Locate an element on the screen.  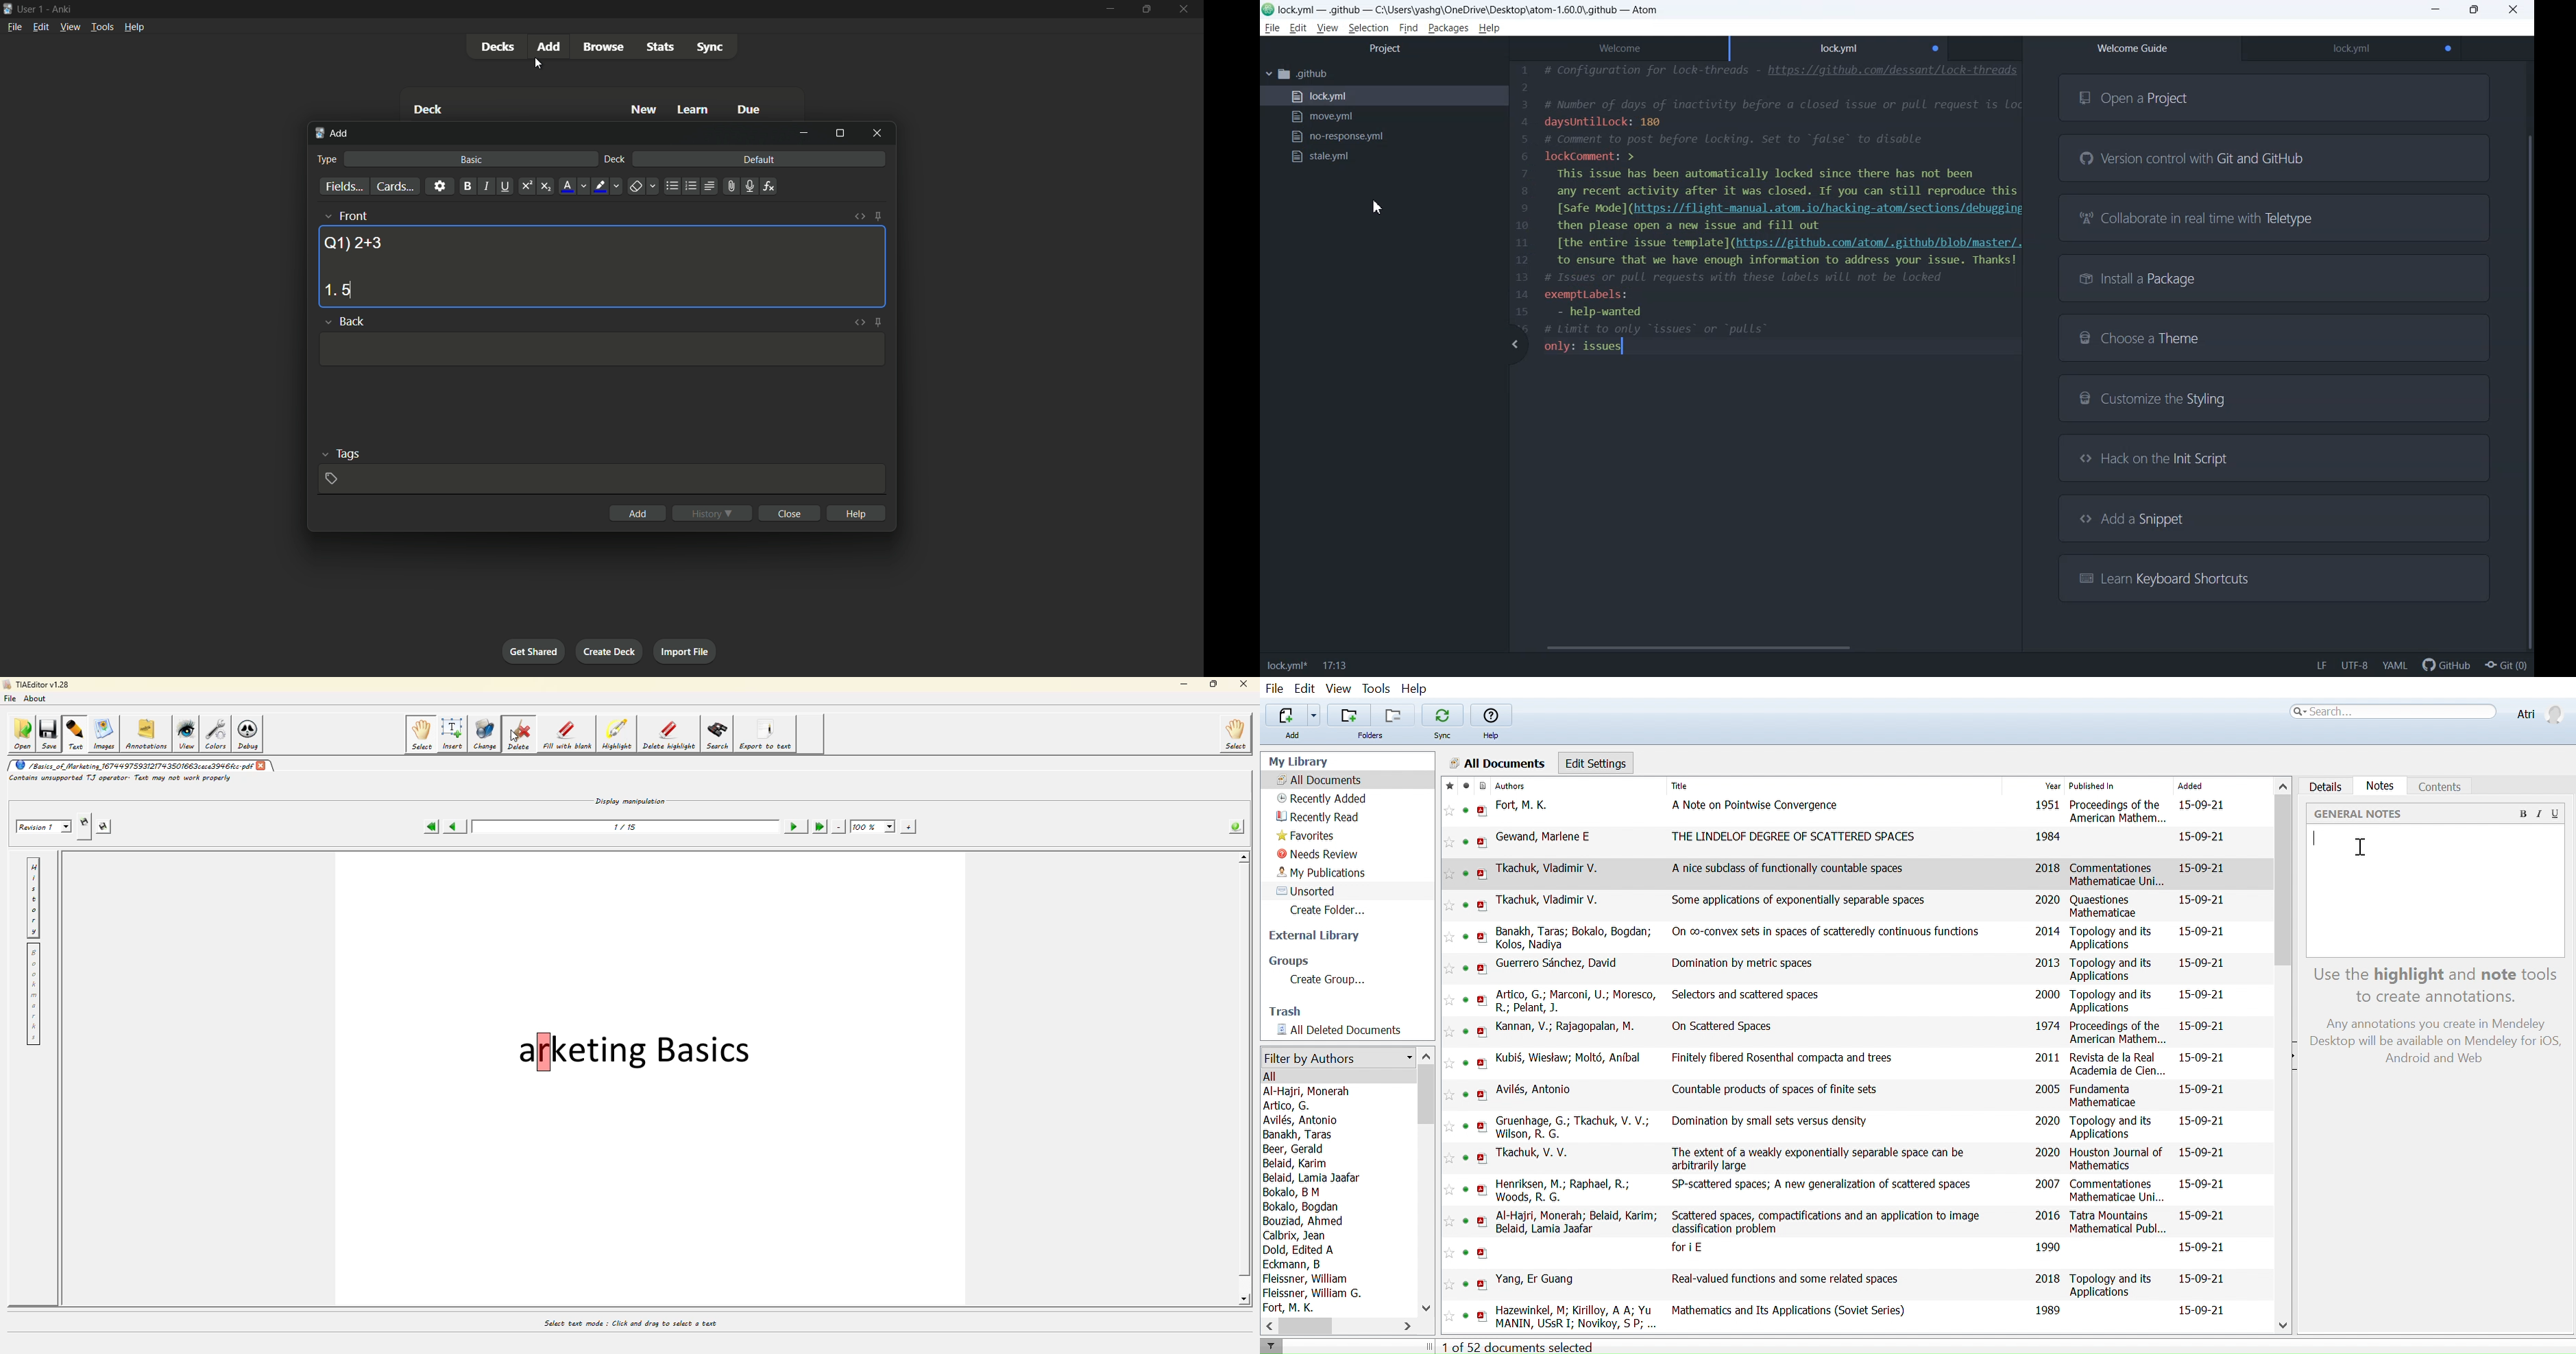
Beer, Gerald is located at coordinates (1297, 1149).